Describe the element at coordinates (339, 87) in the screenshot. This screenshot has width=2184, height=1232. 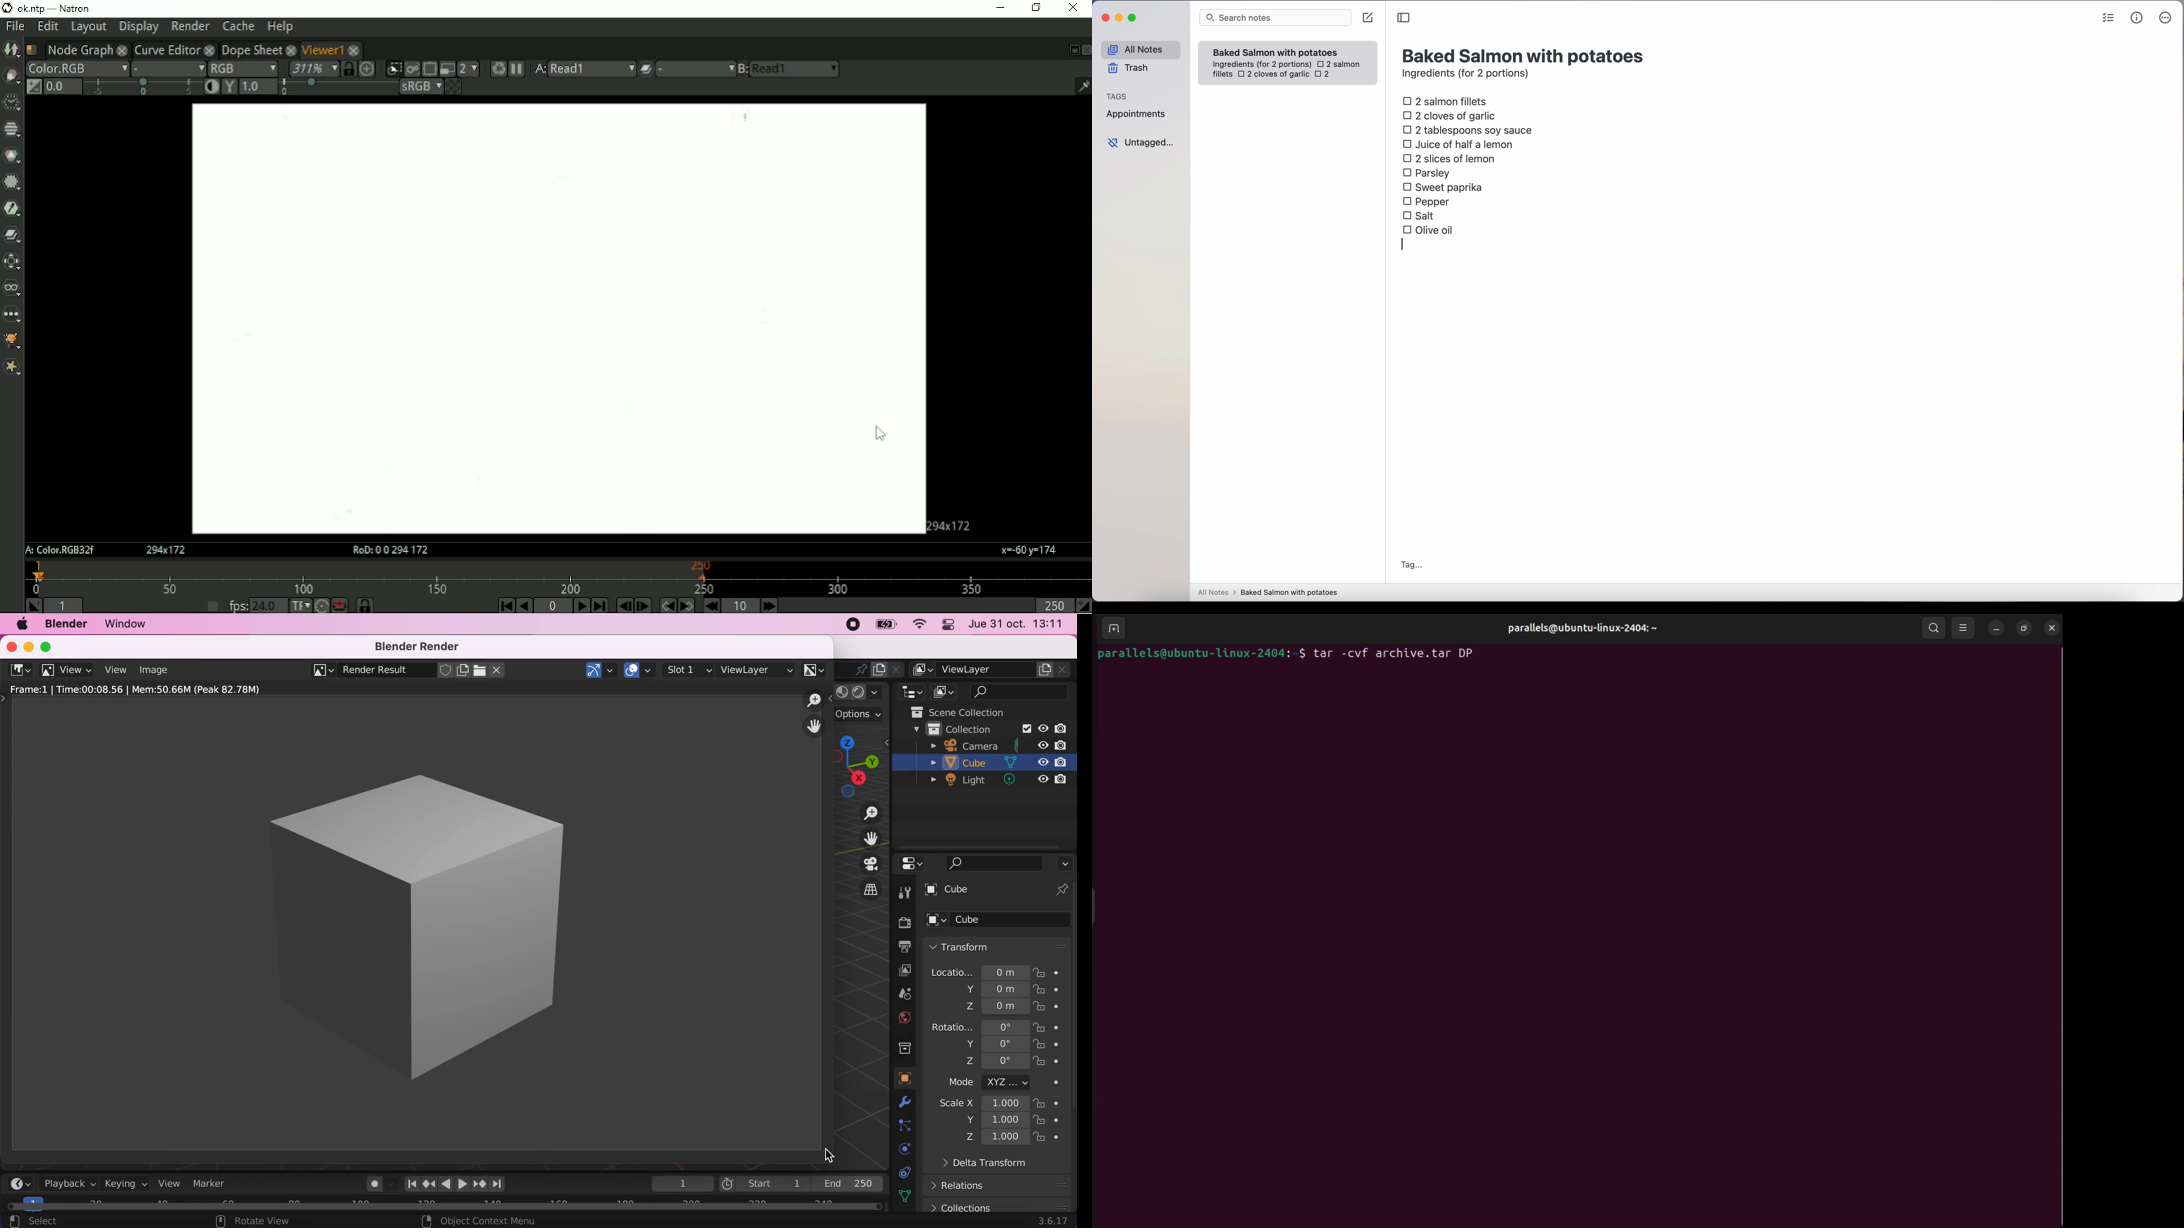
I see `selection bar` at that location.